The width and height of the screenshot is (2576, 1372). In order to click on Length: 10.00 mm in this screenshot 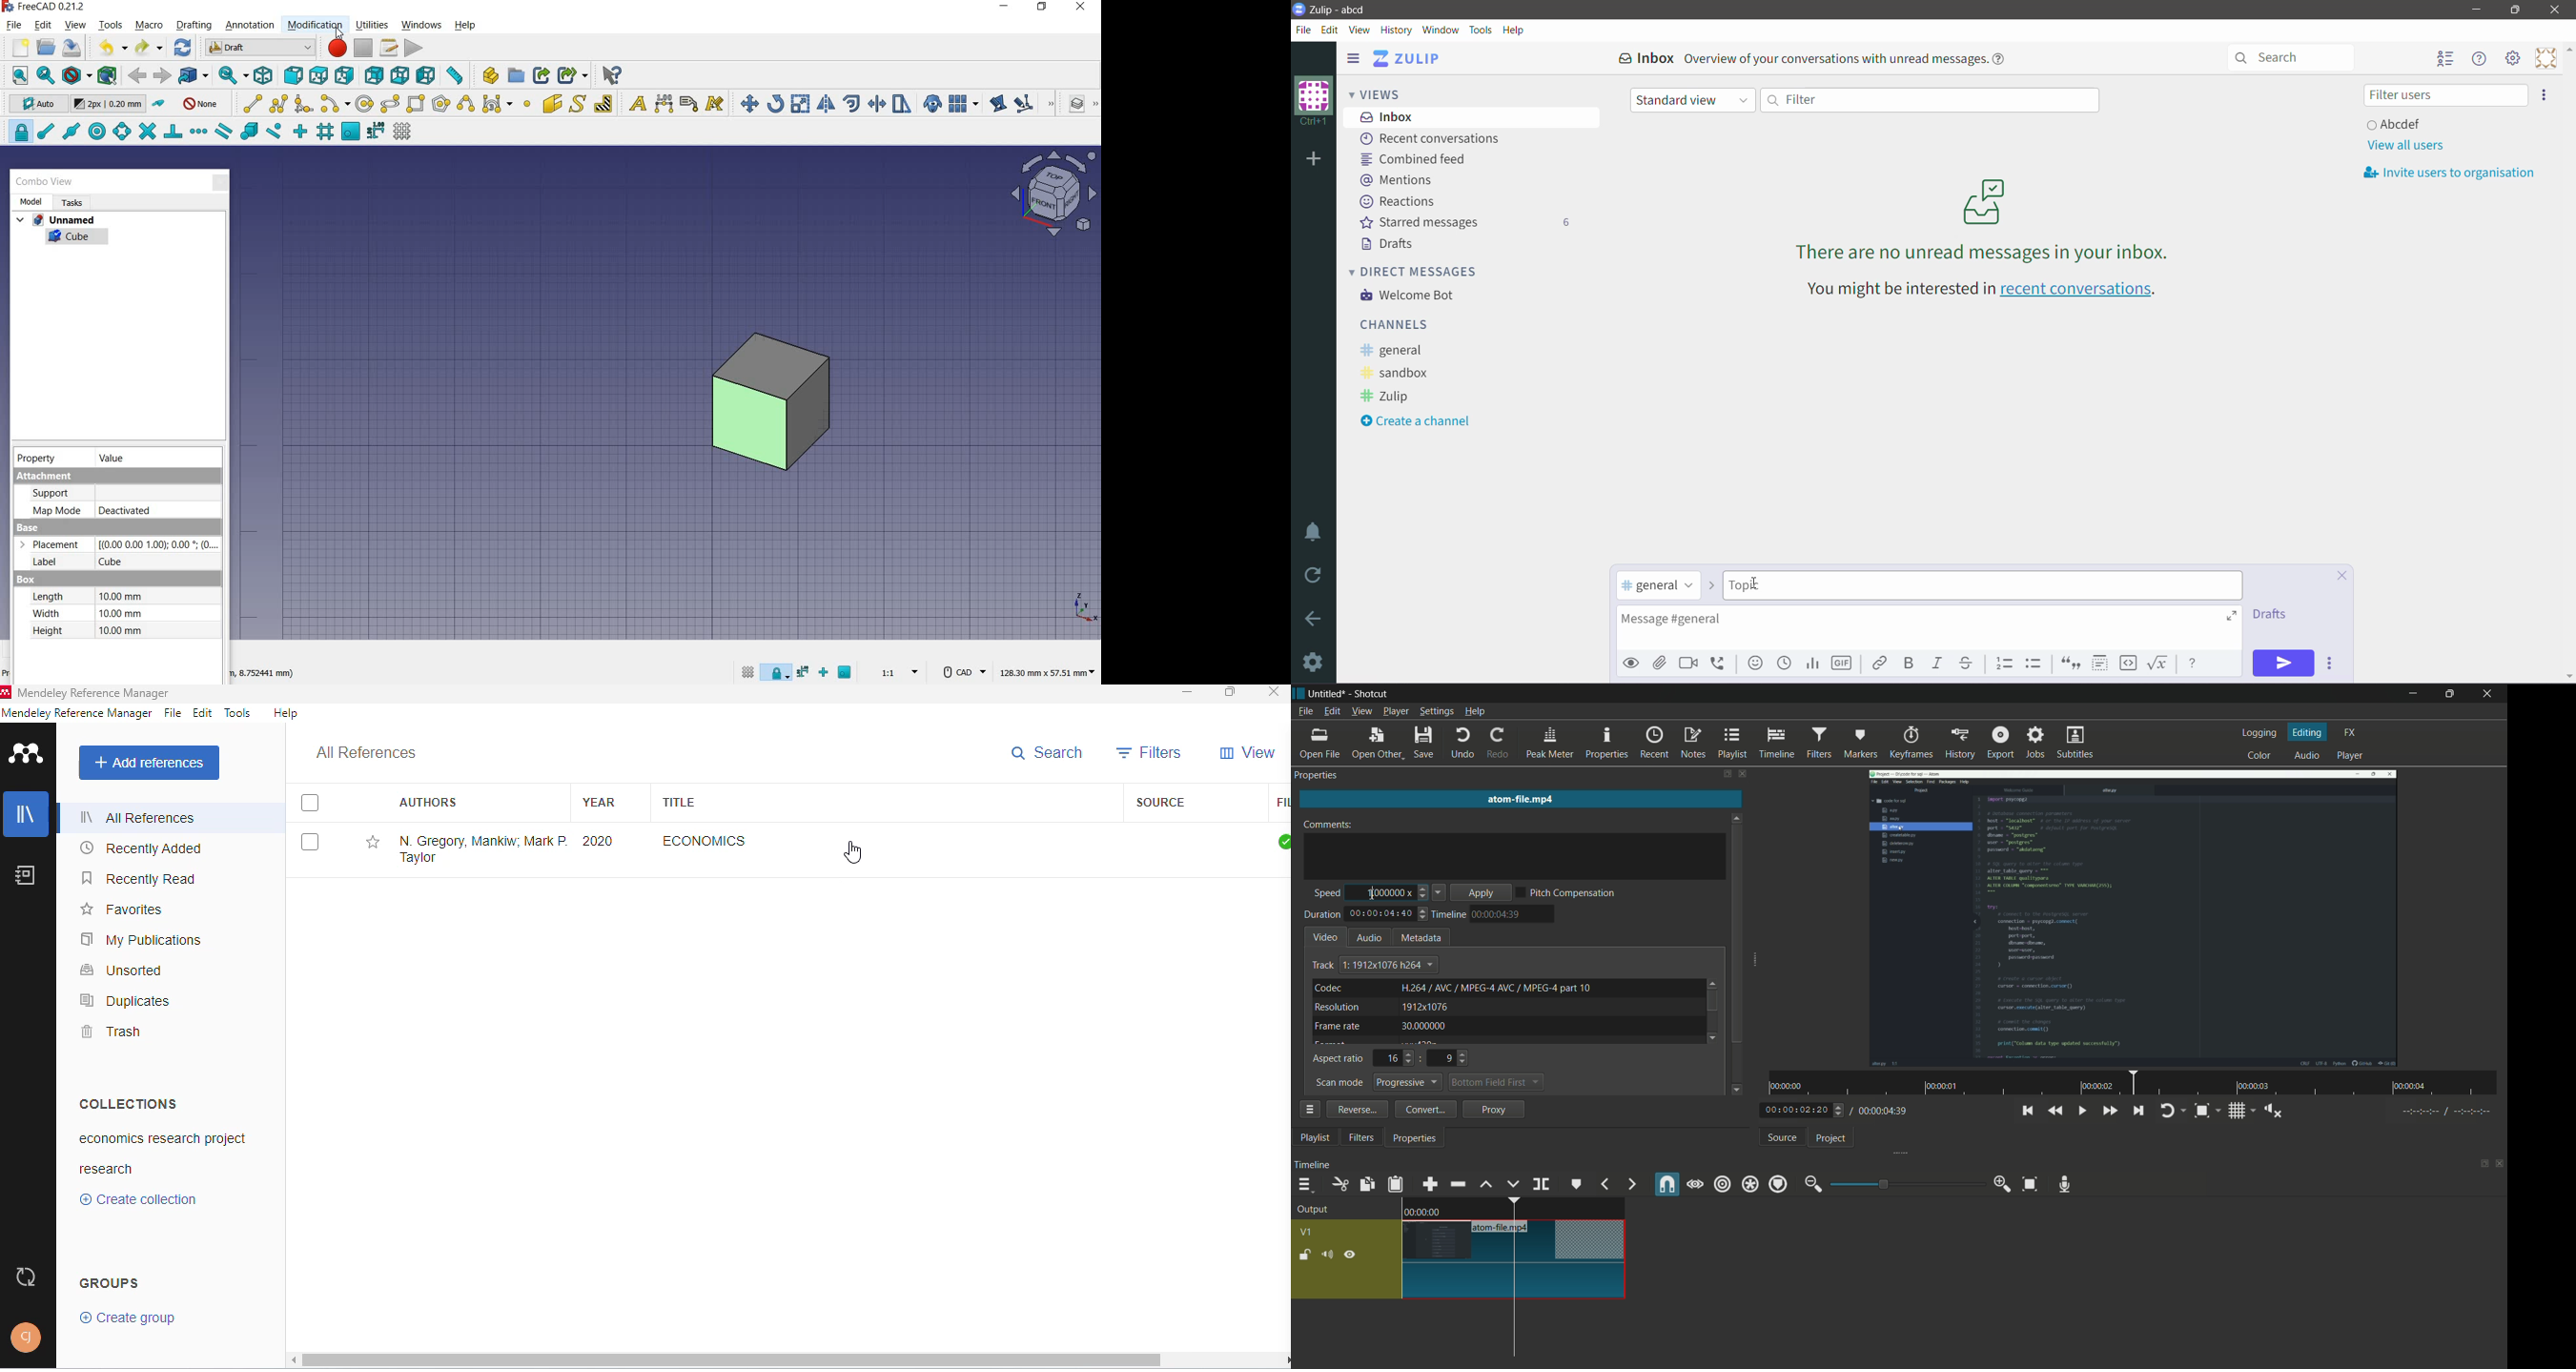, I will do `click(87, 596)`.